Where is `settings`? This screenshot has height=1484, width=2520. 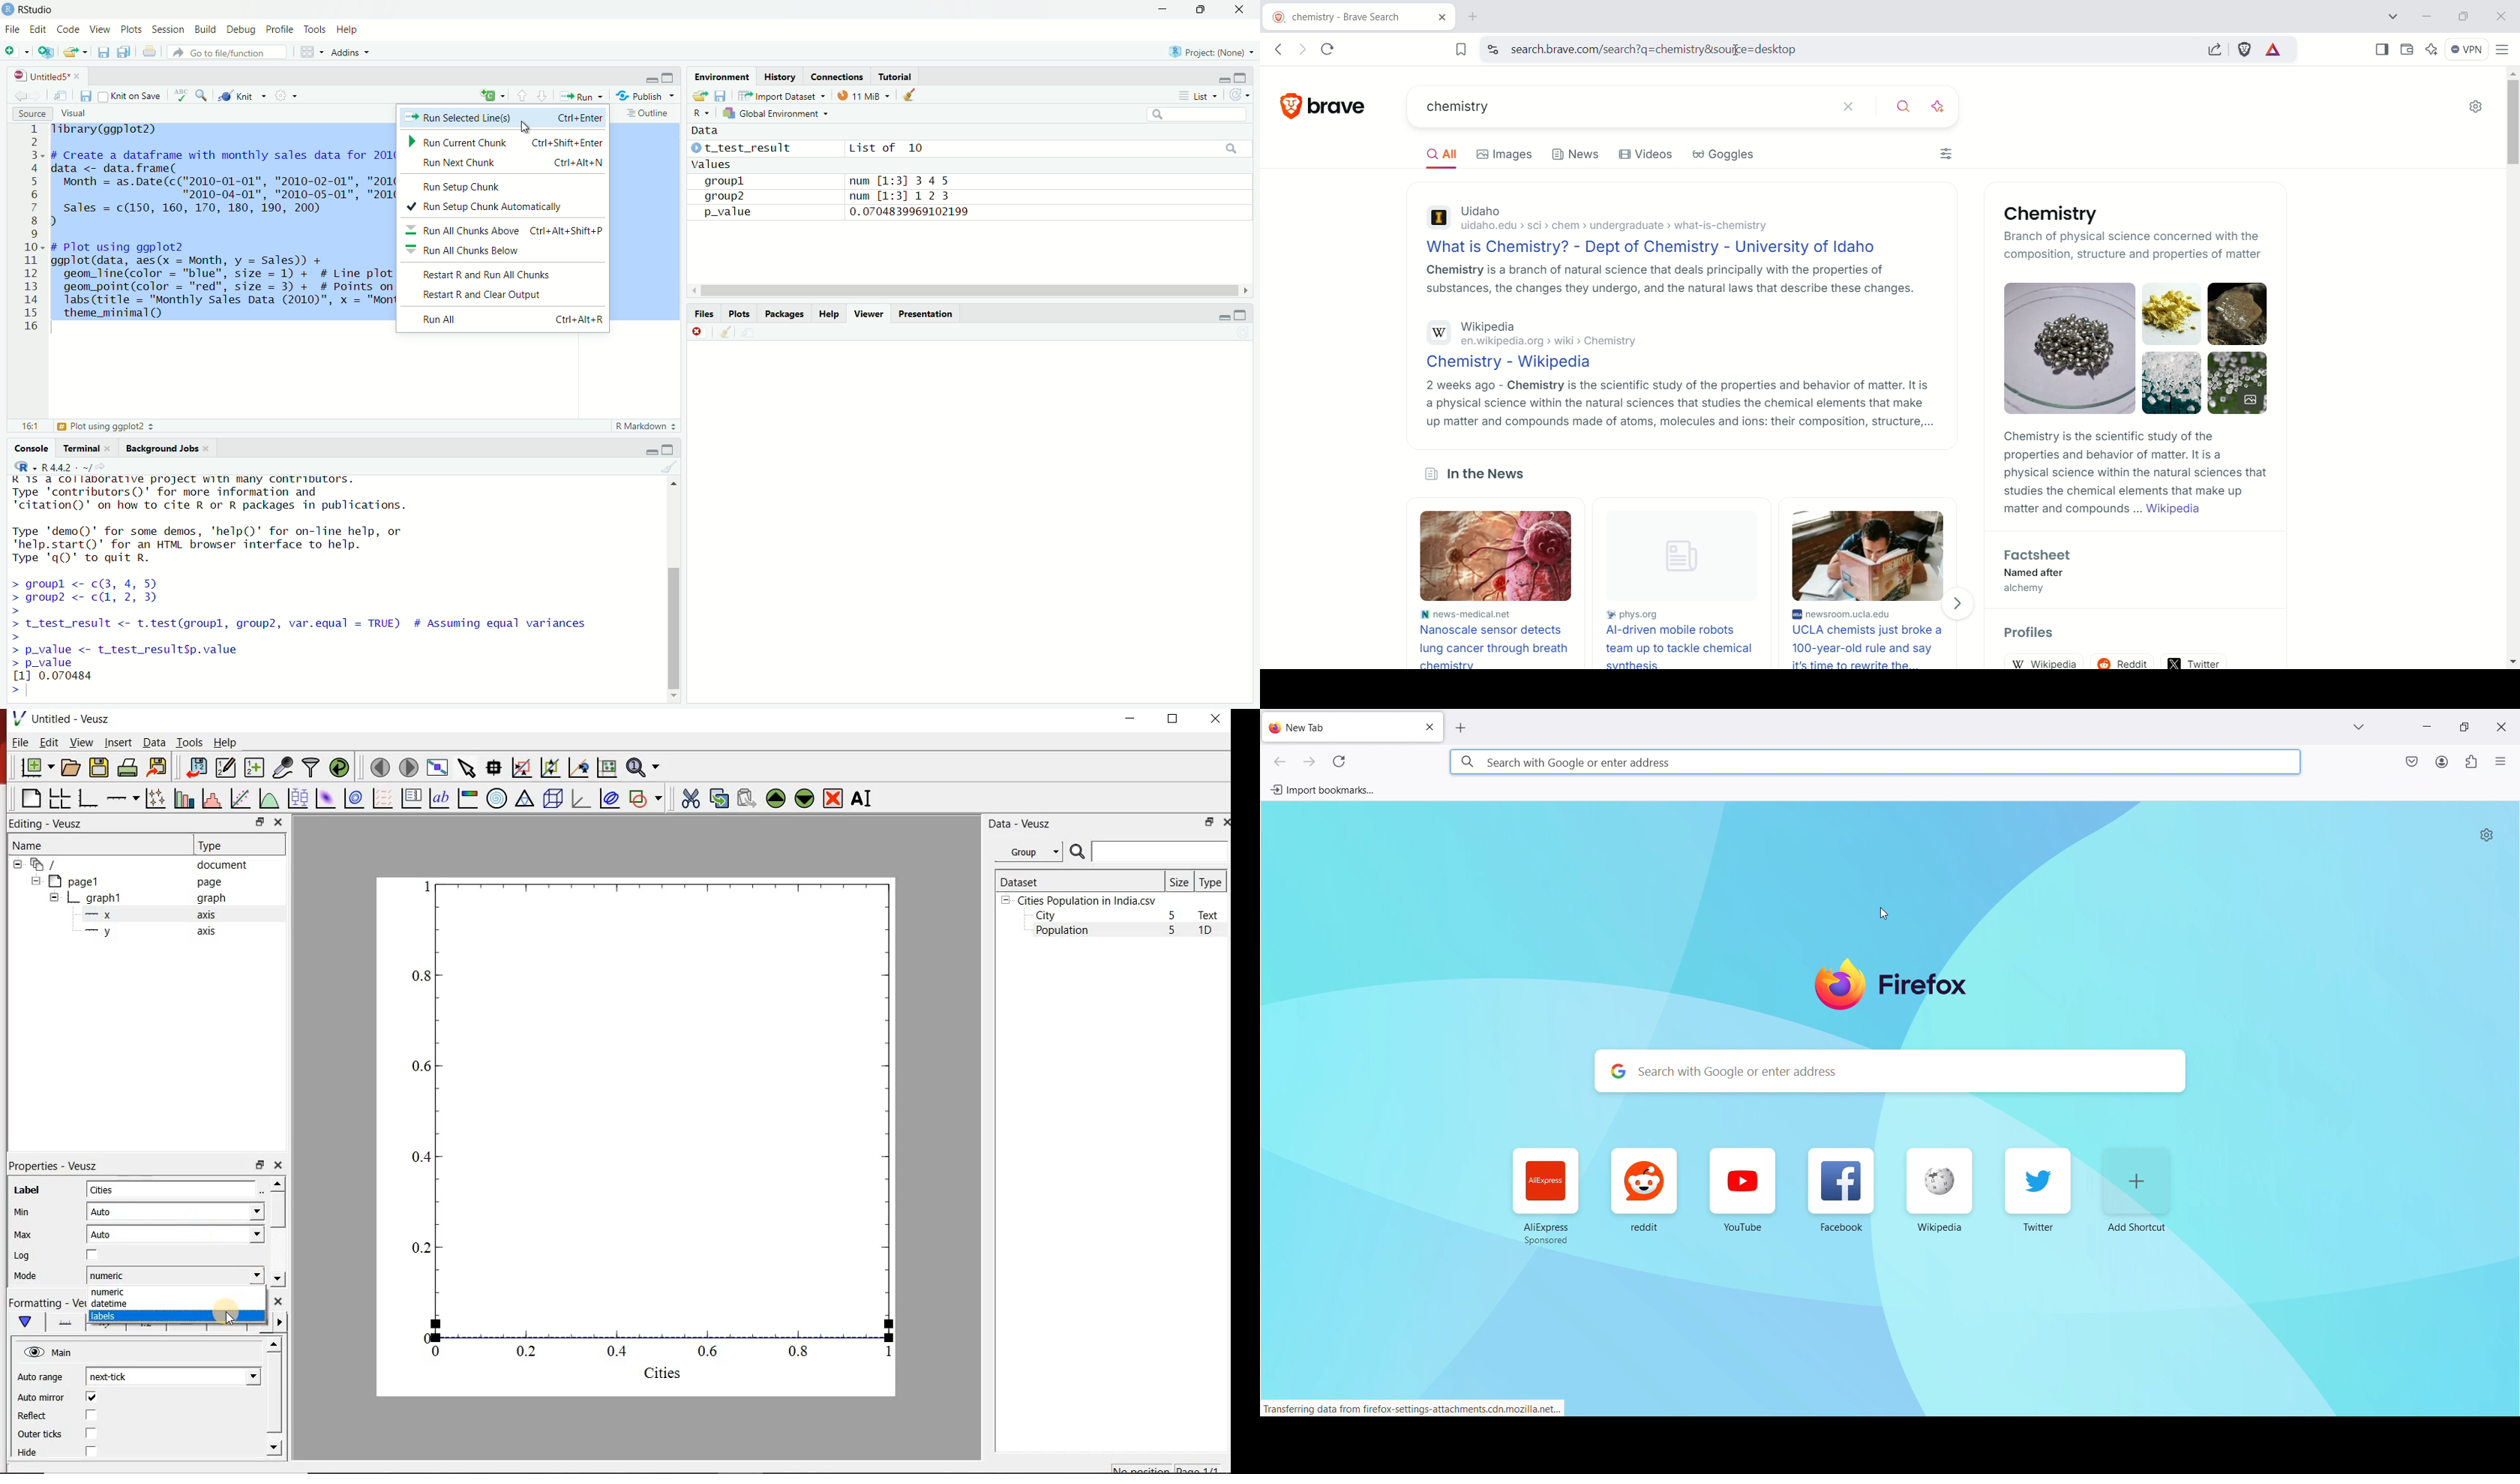 settings is located at coordinates (2478, 106).